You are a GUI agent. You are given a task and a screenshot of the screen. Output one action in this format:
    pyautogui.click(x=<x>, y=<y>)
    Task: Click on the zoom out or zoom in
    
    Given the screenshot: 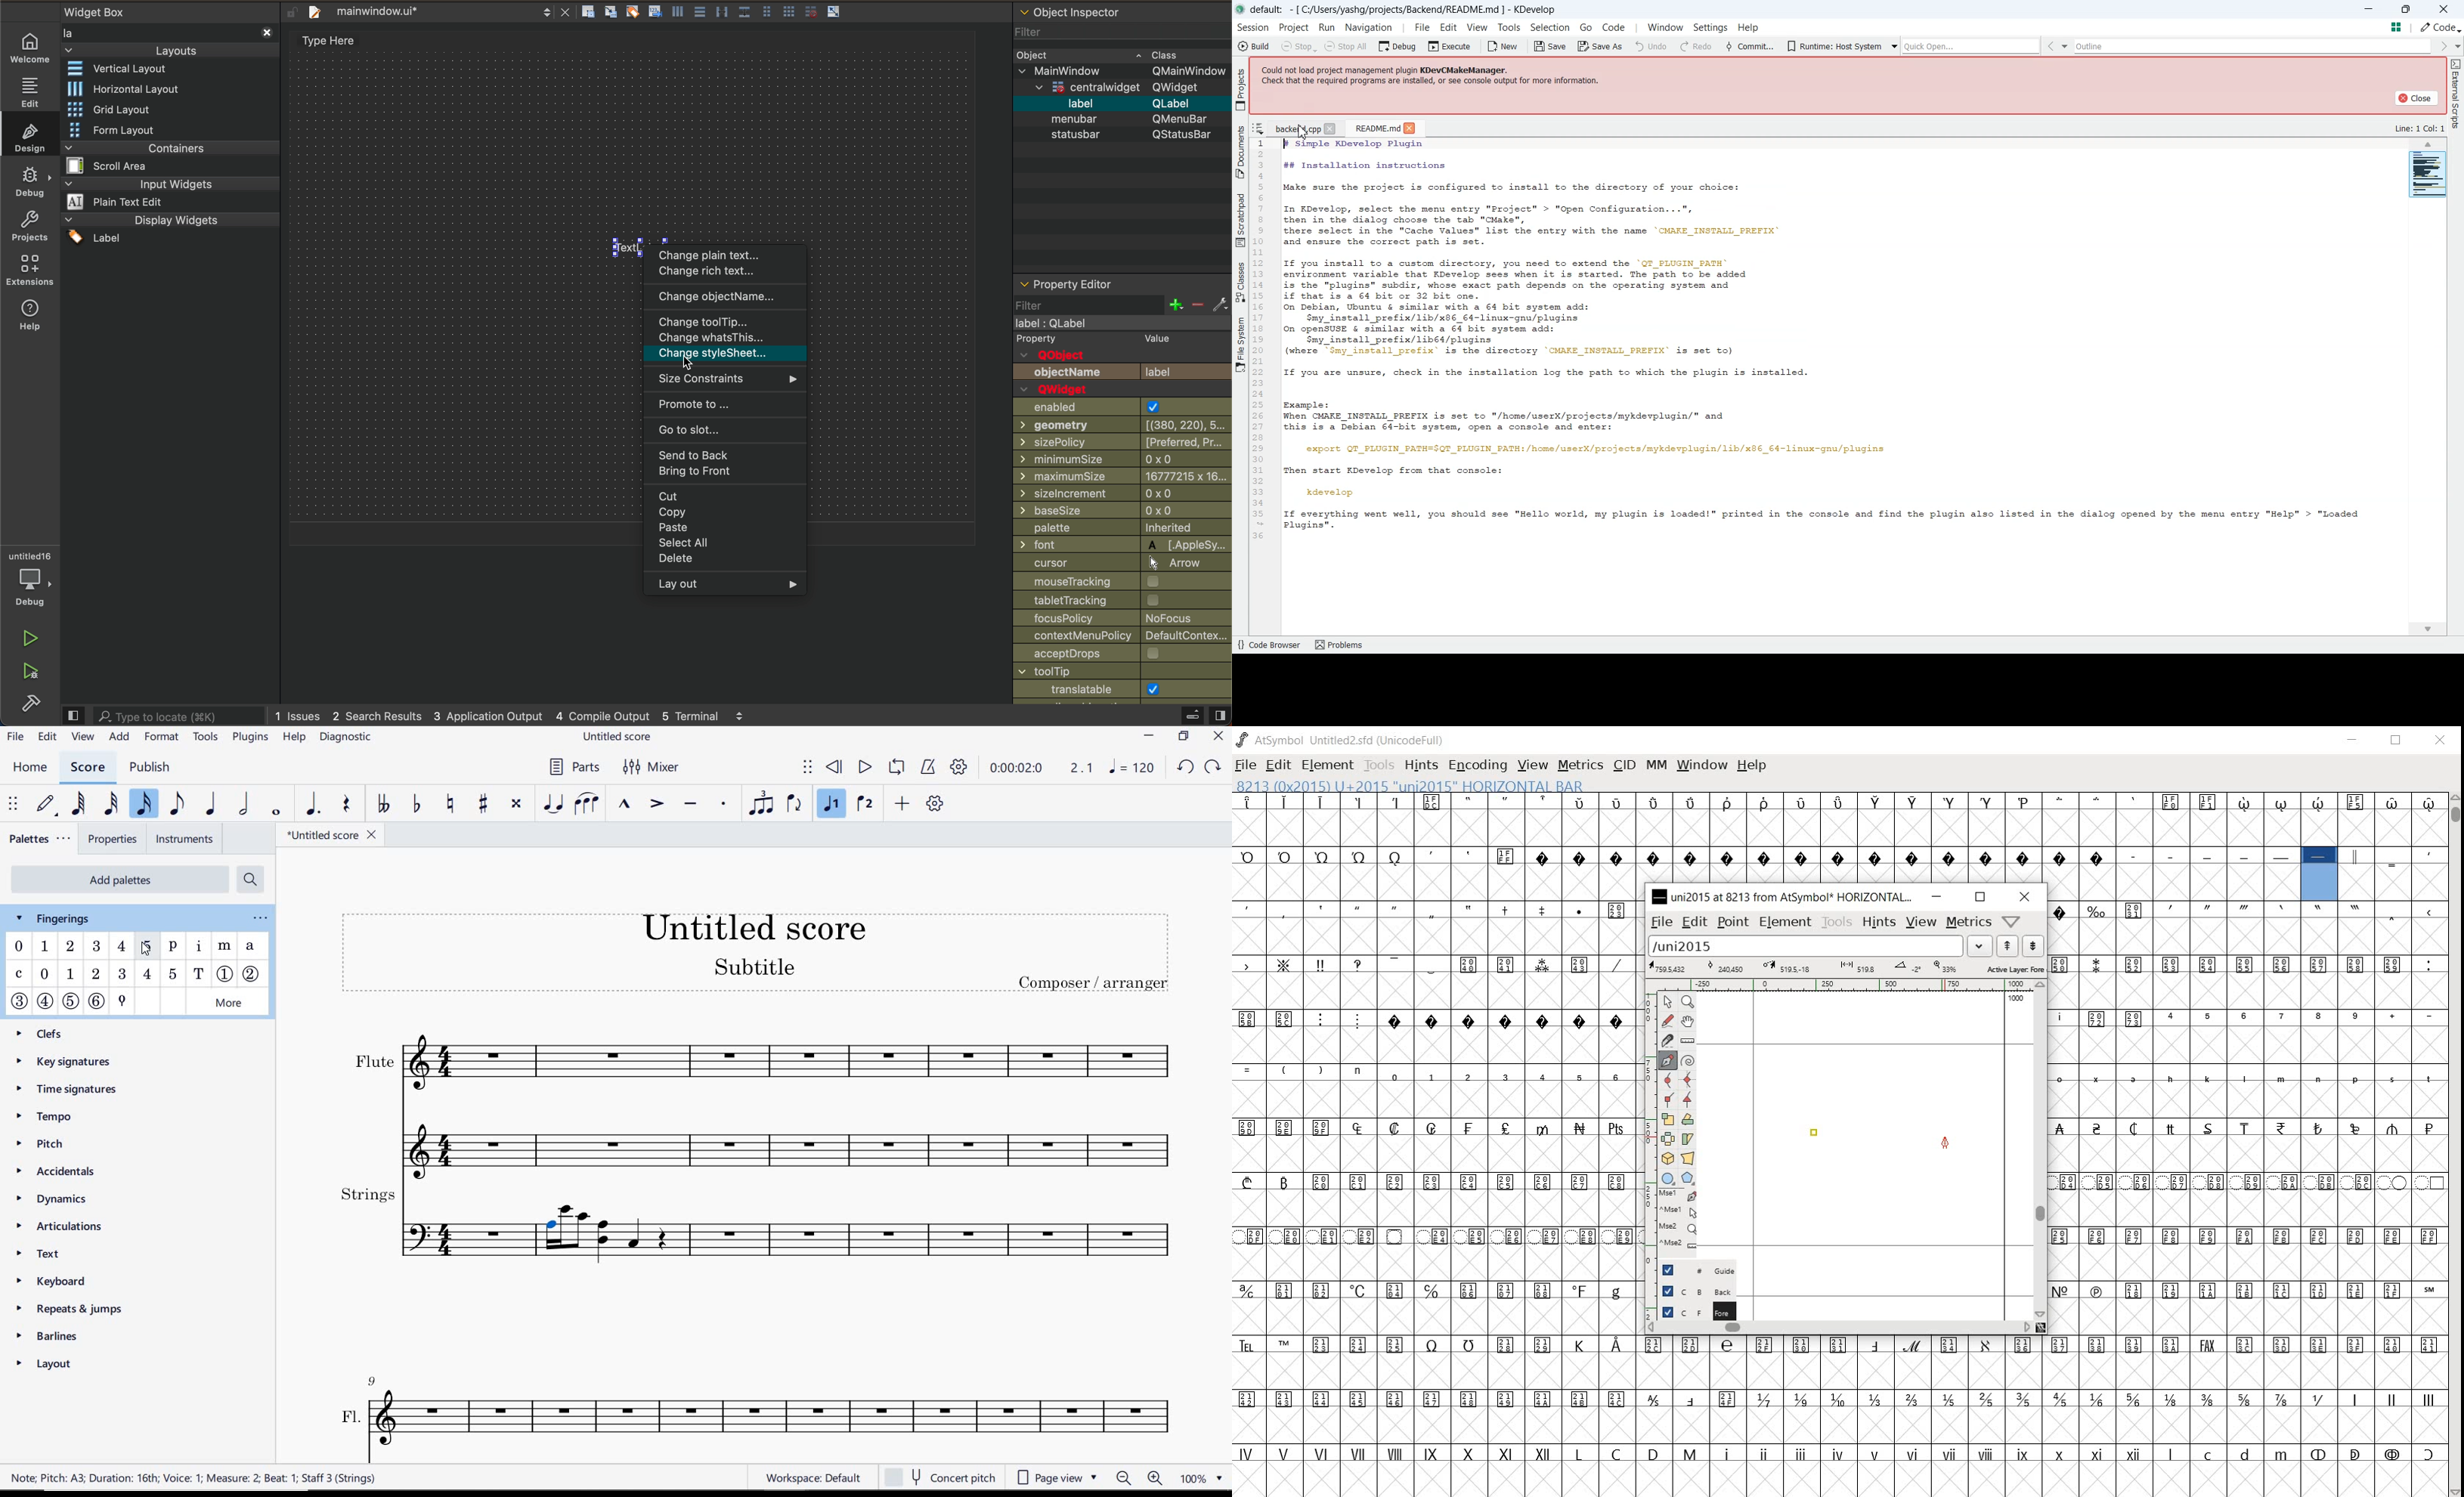 What is the action you would take?
    pyautogui.click(x=1140, y=1478)
    